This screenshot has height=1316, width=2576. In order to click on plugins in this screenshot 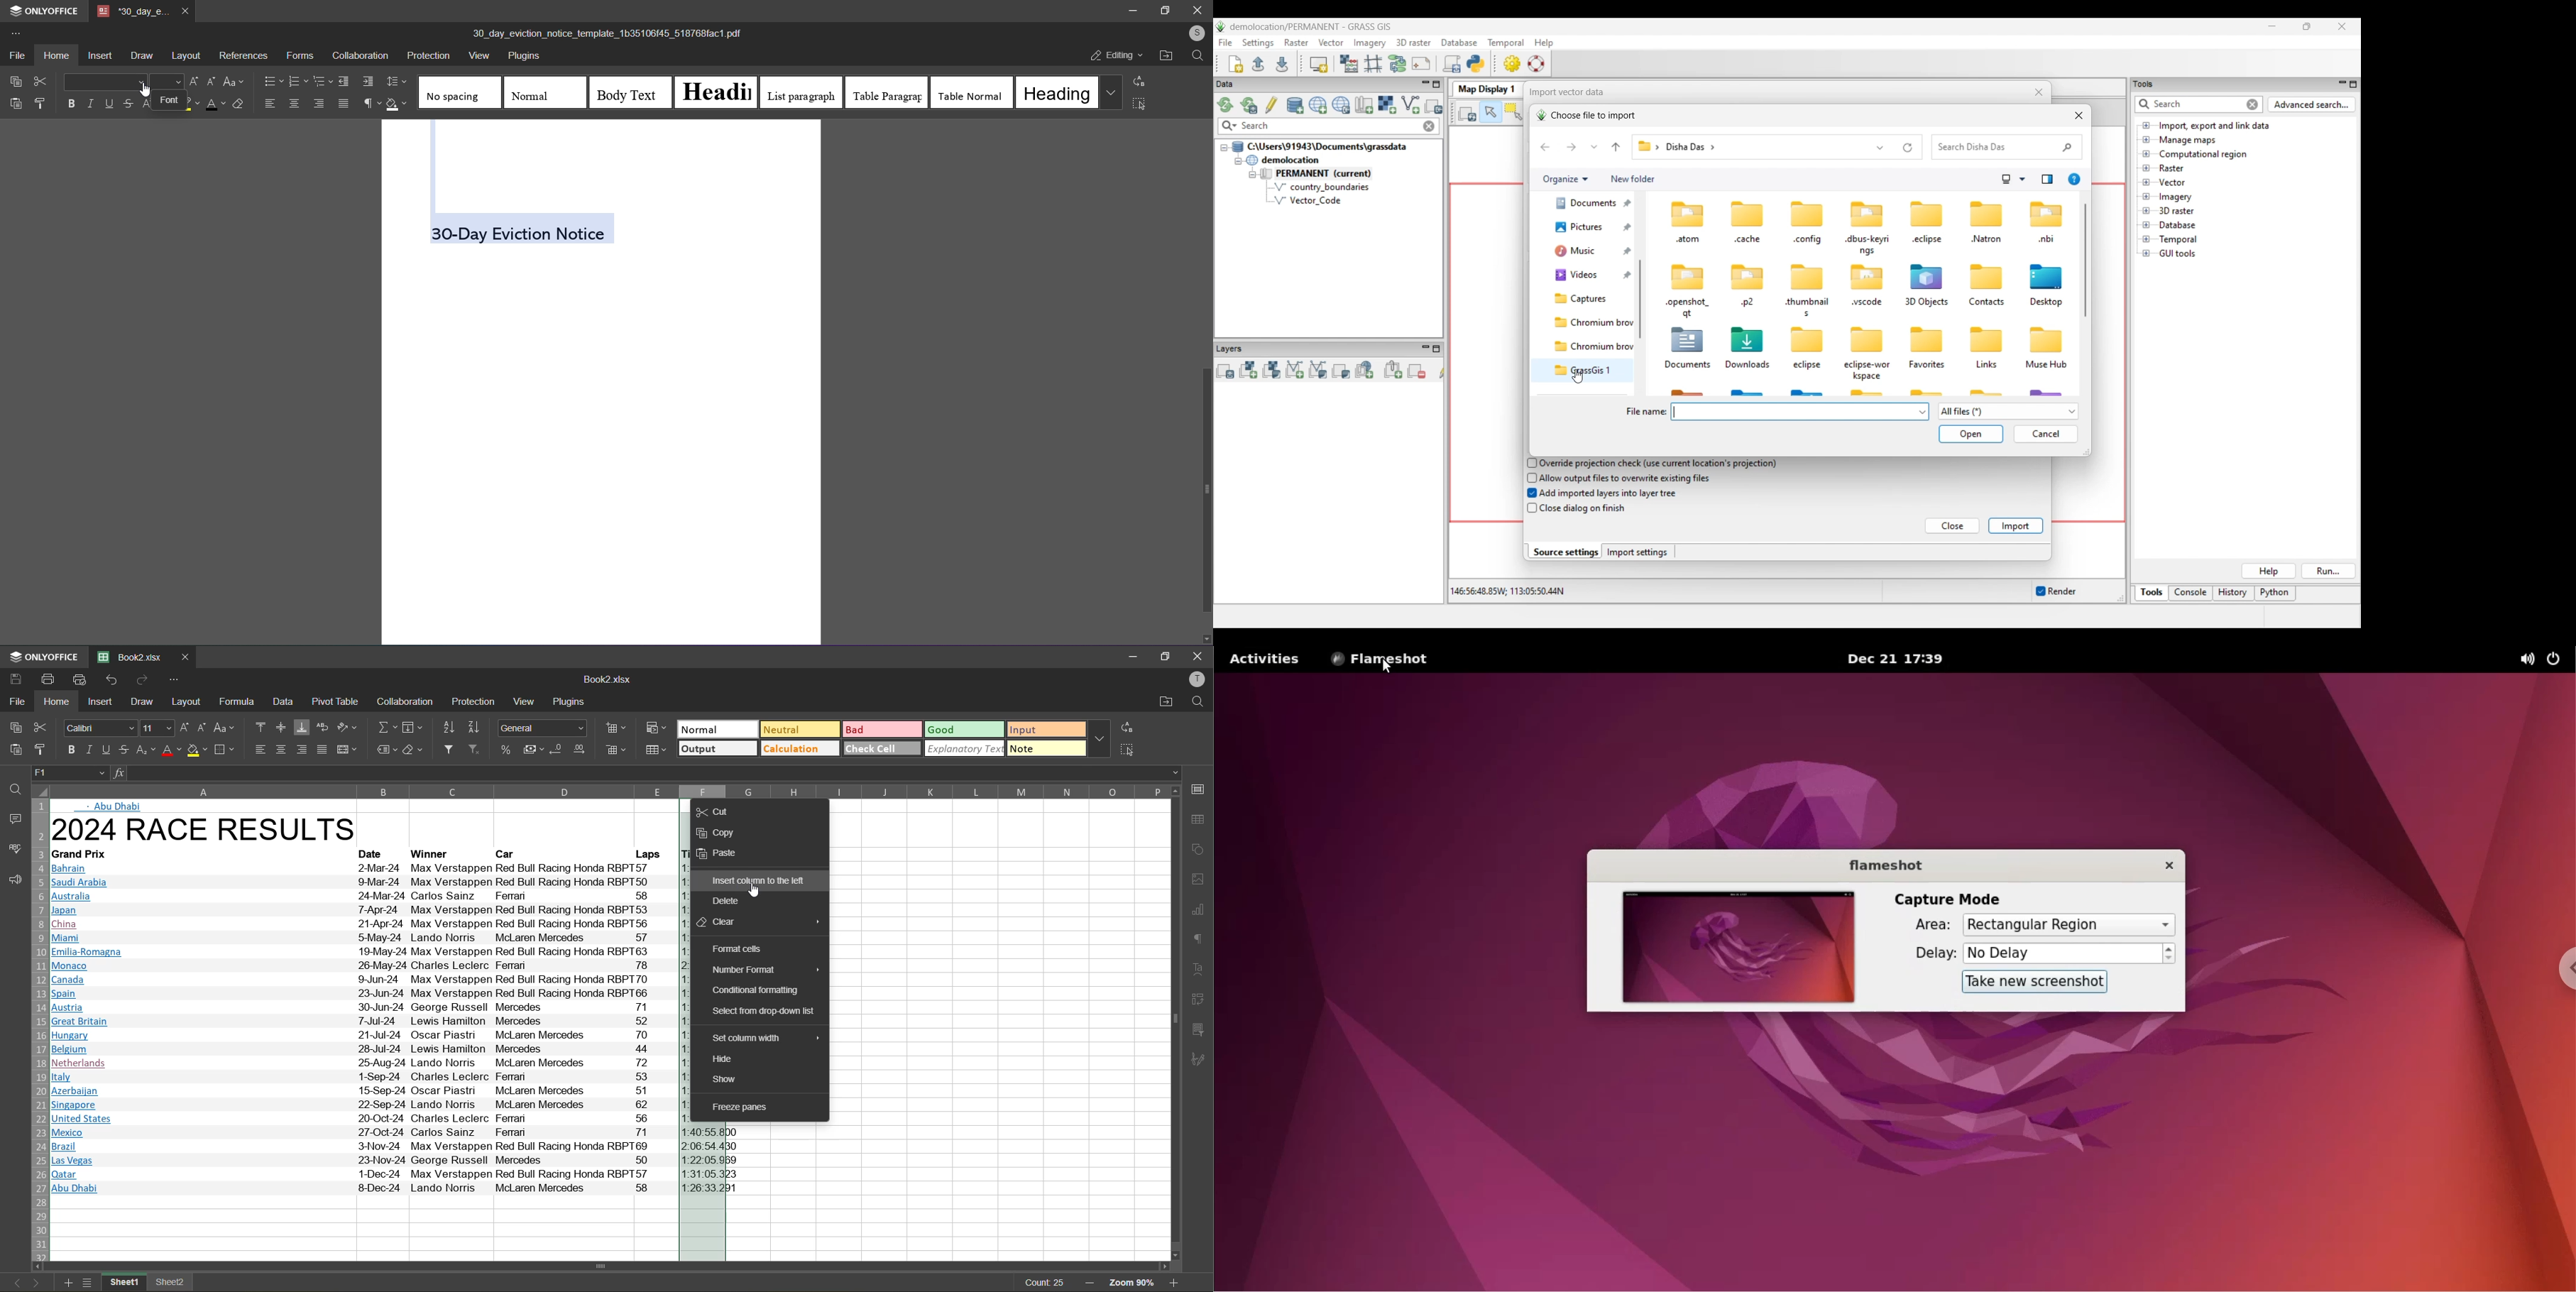, I will do `click(569, 701)`.